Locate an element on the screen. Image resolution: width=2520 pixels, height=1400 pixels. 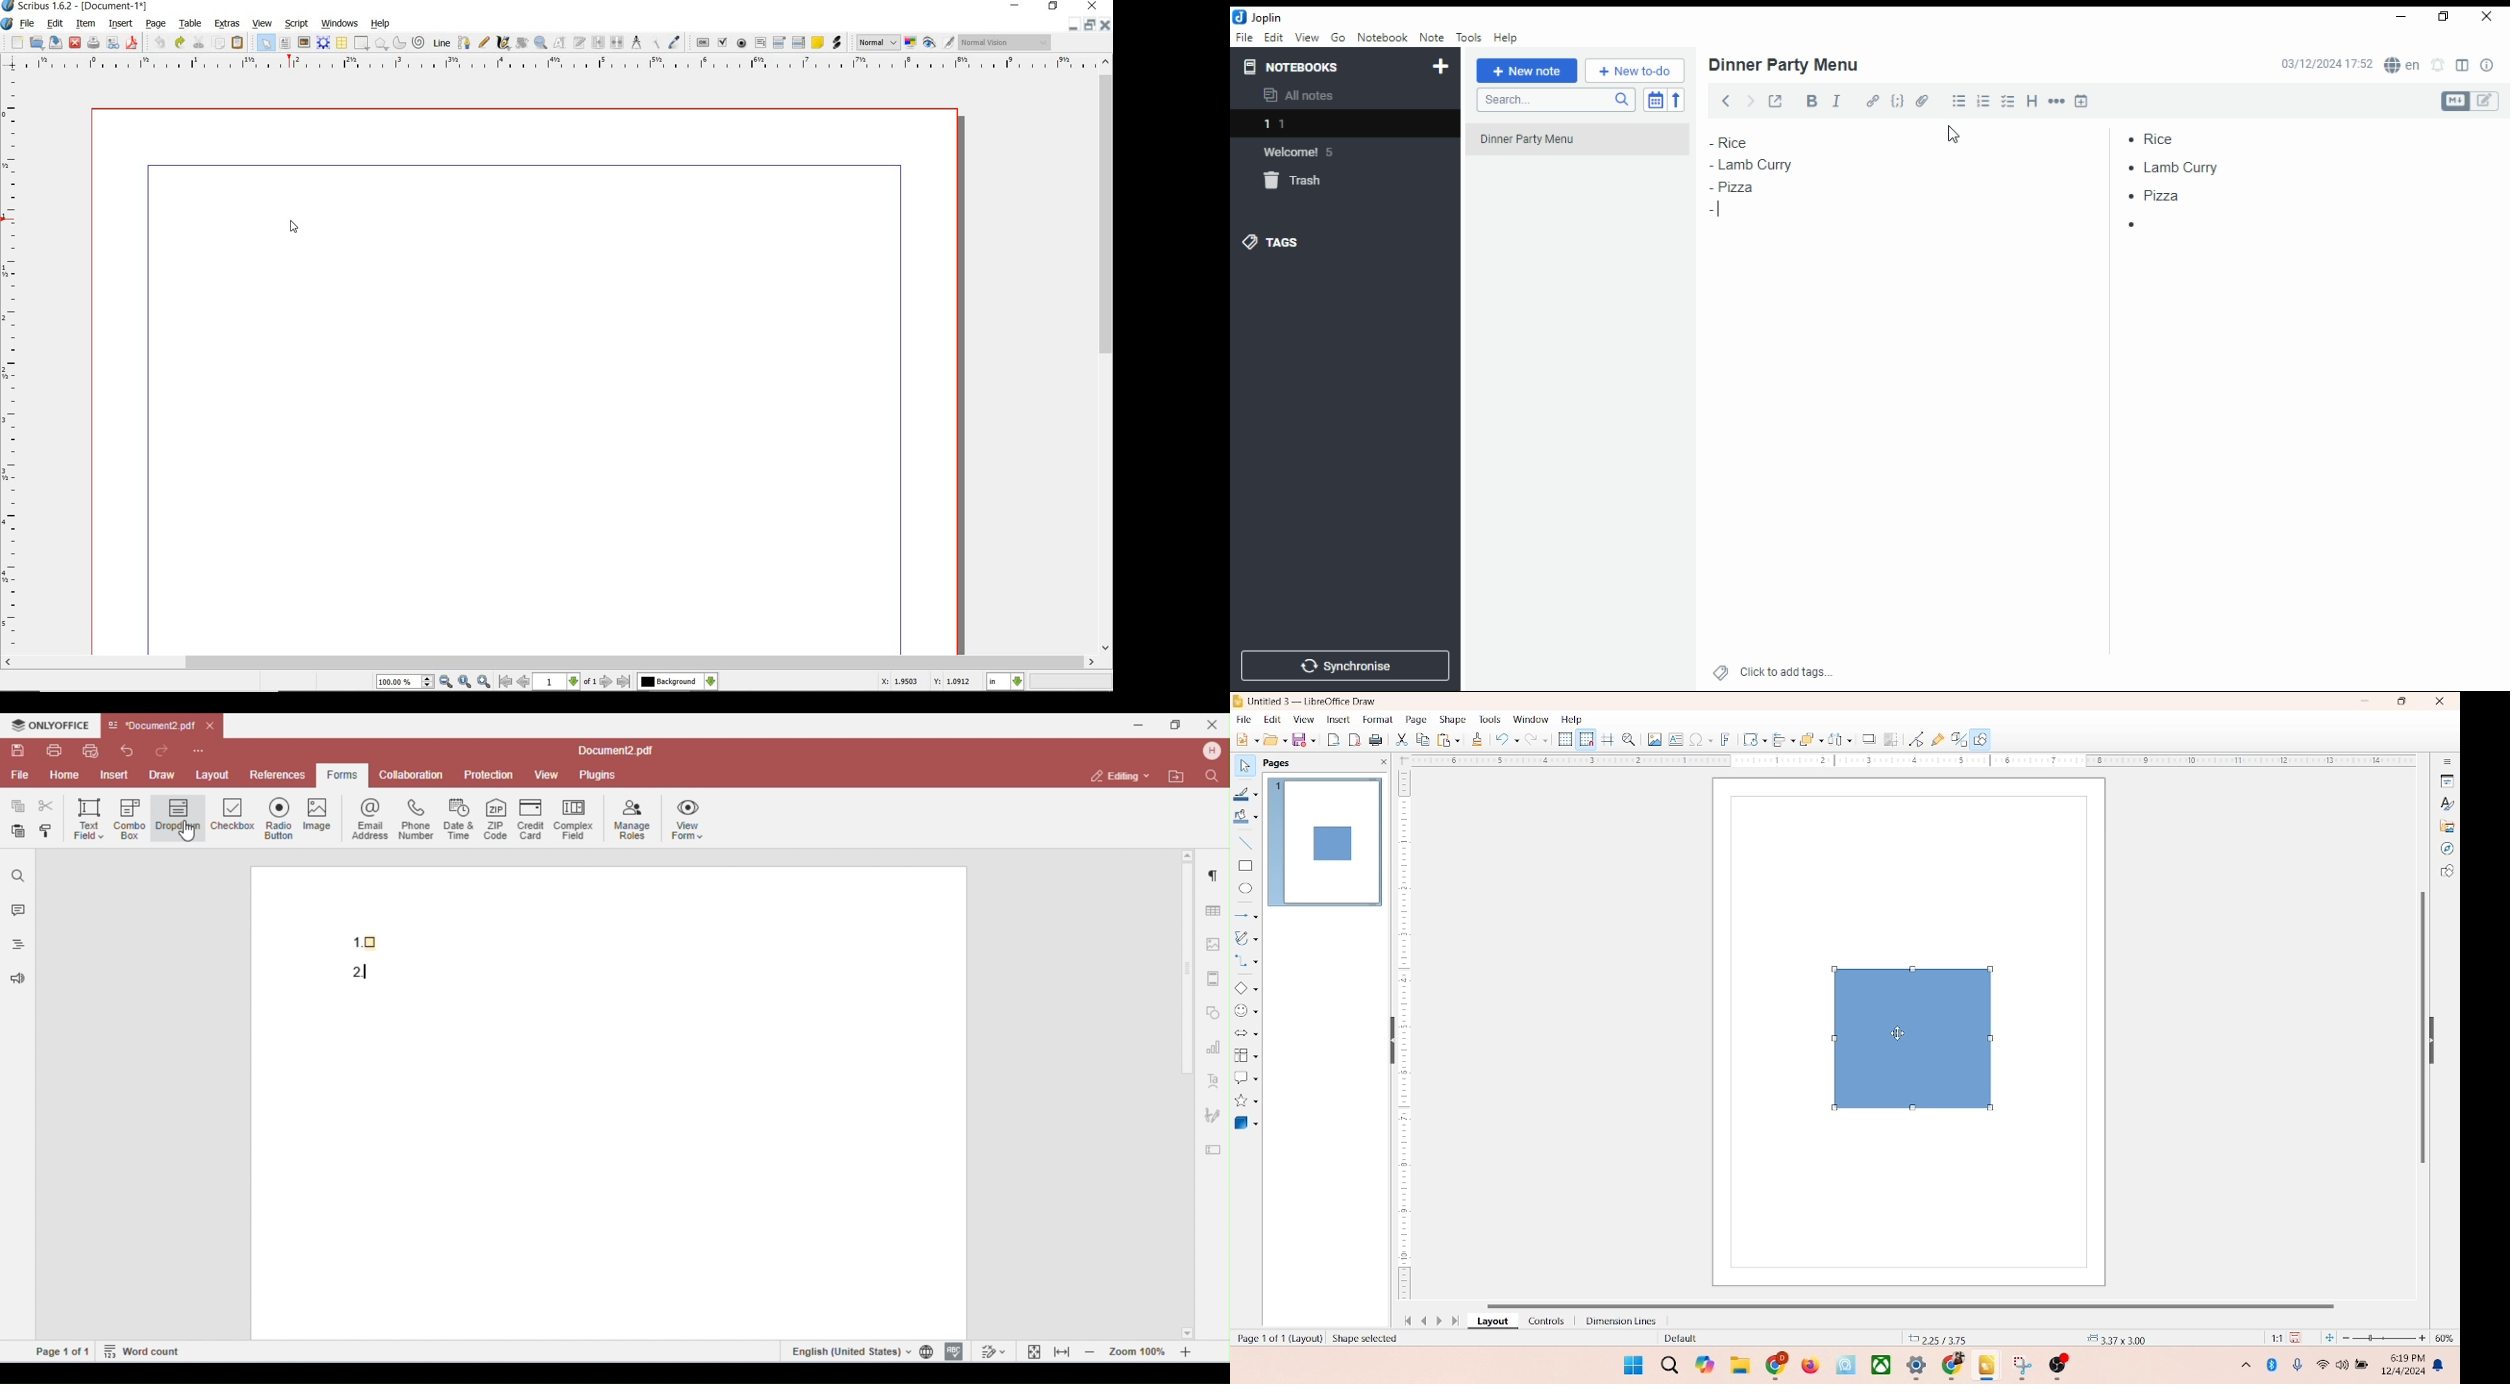
scale bar is located at coordinates (1907, 761).